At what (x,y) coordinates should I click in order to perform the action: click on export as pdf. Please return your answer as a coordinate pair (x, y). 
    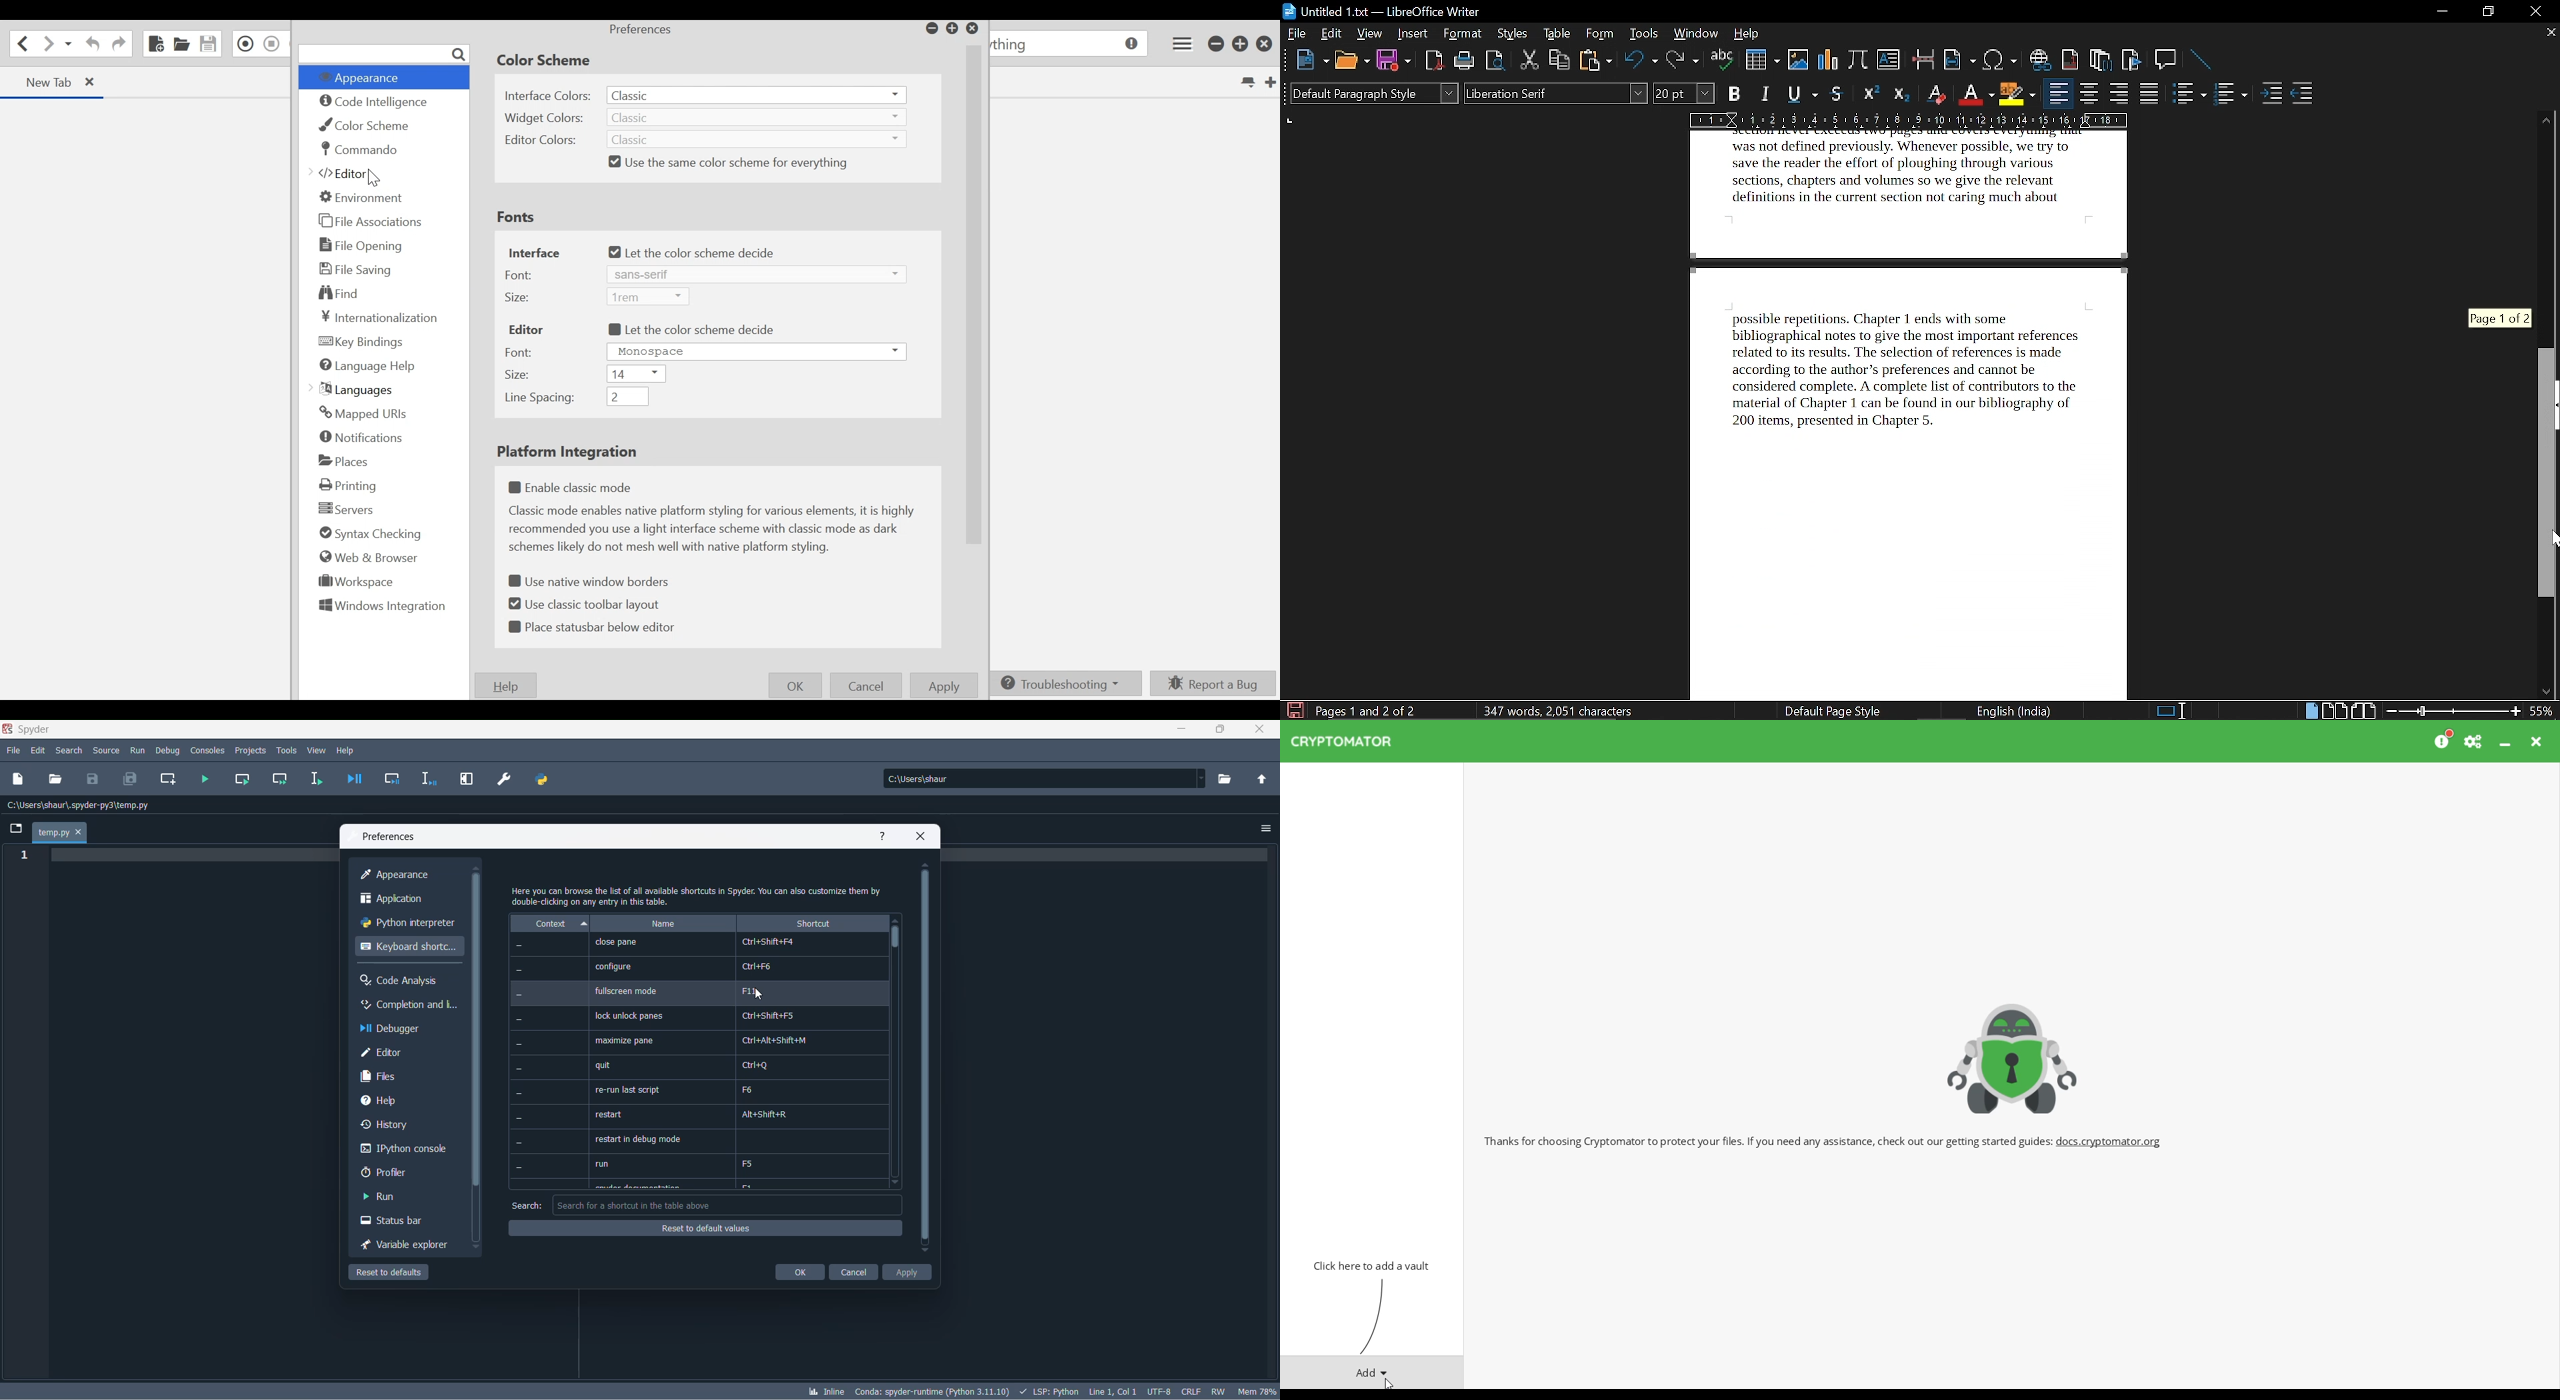
    Looking at the image, I should click on (1430, 62).